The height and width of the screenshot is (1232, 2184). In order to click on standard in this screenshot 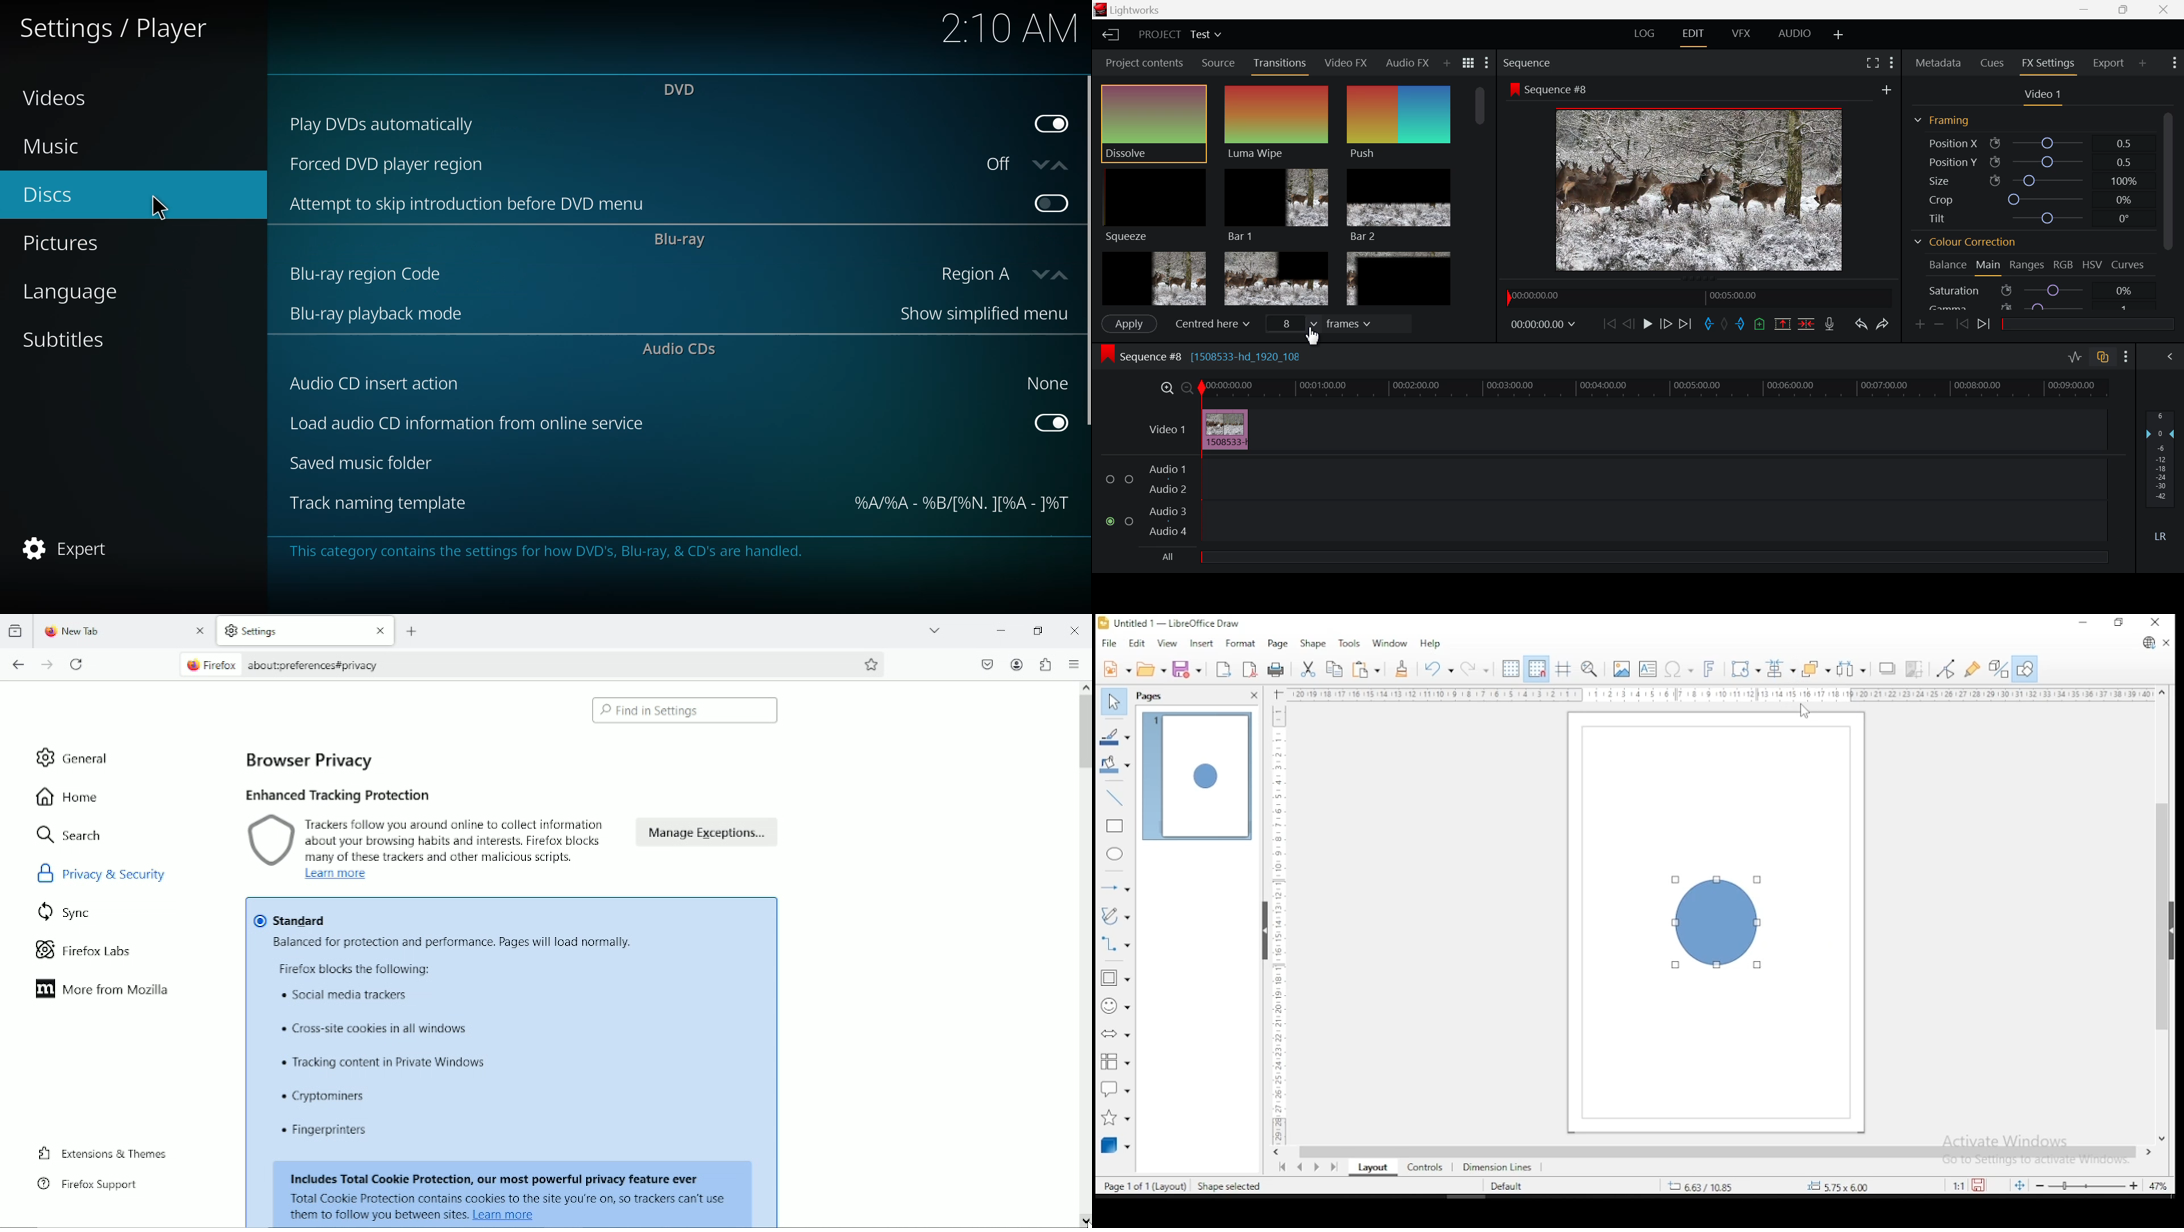, I will do `click(315, 922)`.